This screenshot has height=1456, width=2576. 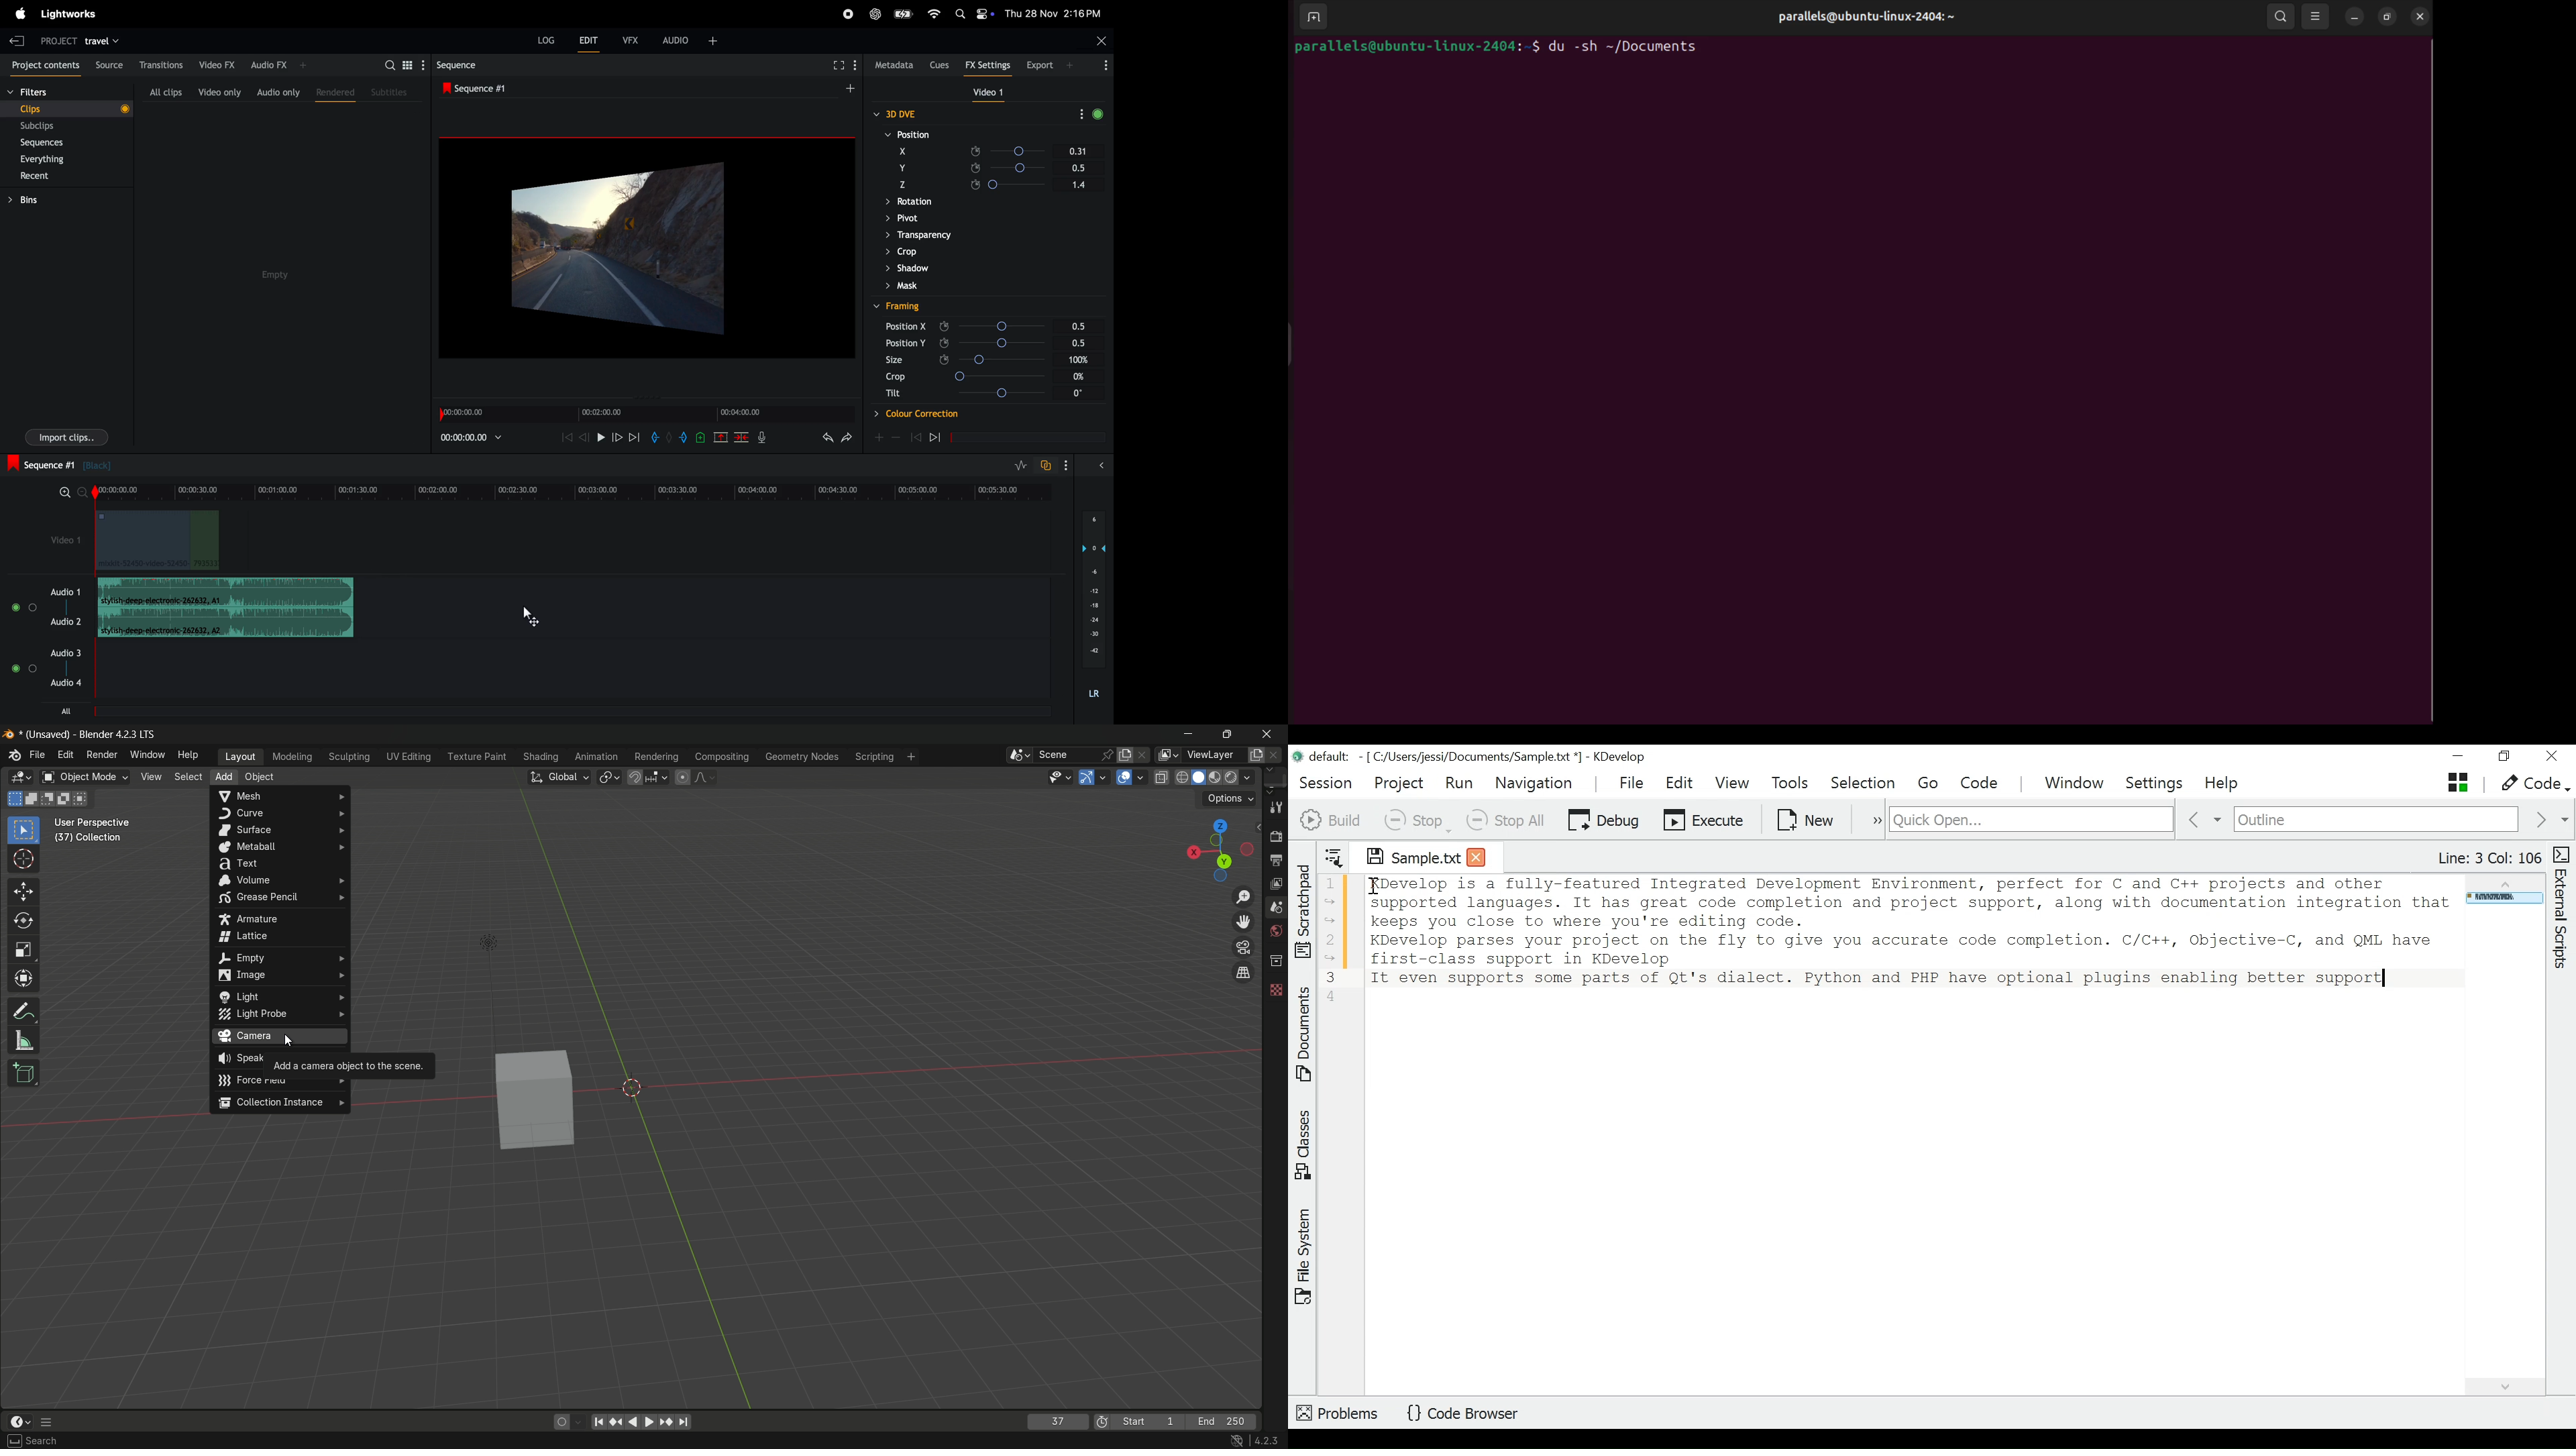 What do you see at coordinates (905, 150) in the screenshot?
I see `position y` at bounding box center [905, 150].